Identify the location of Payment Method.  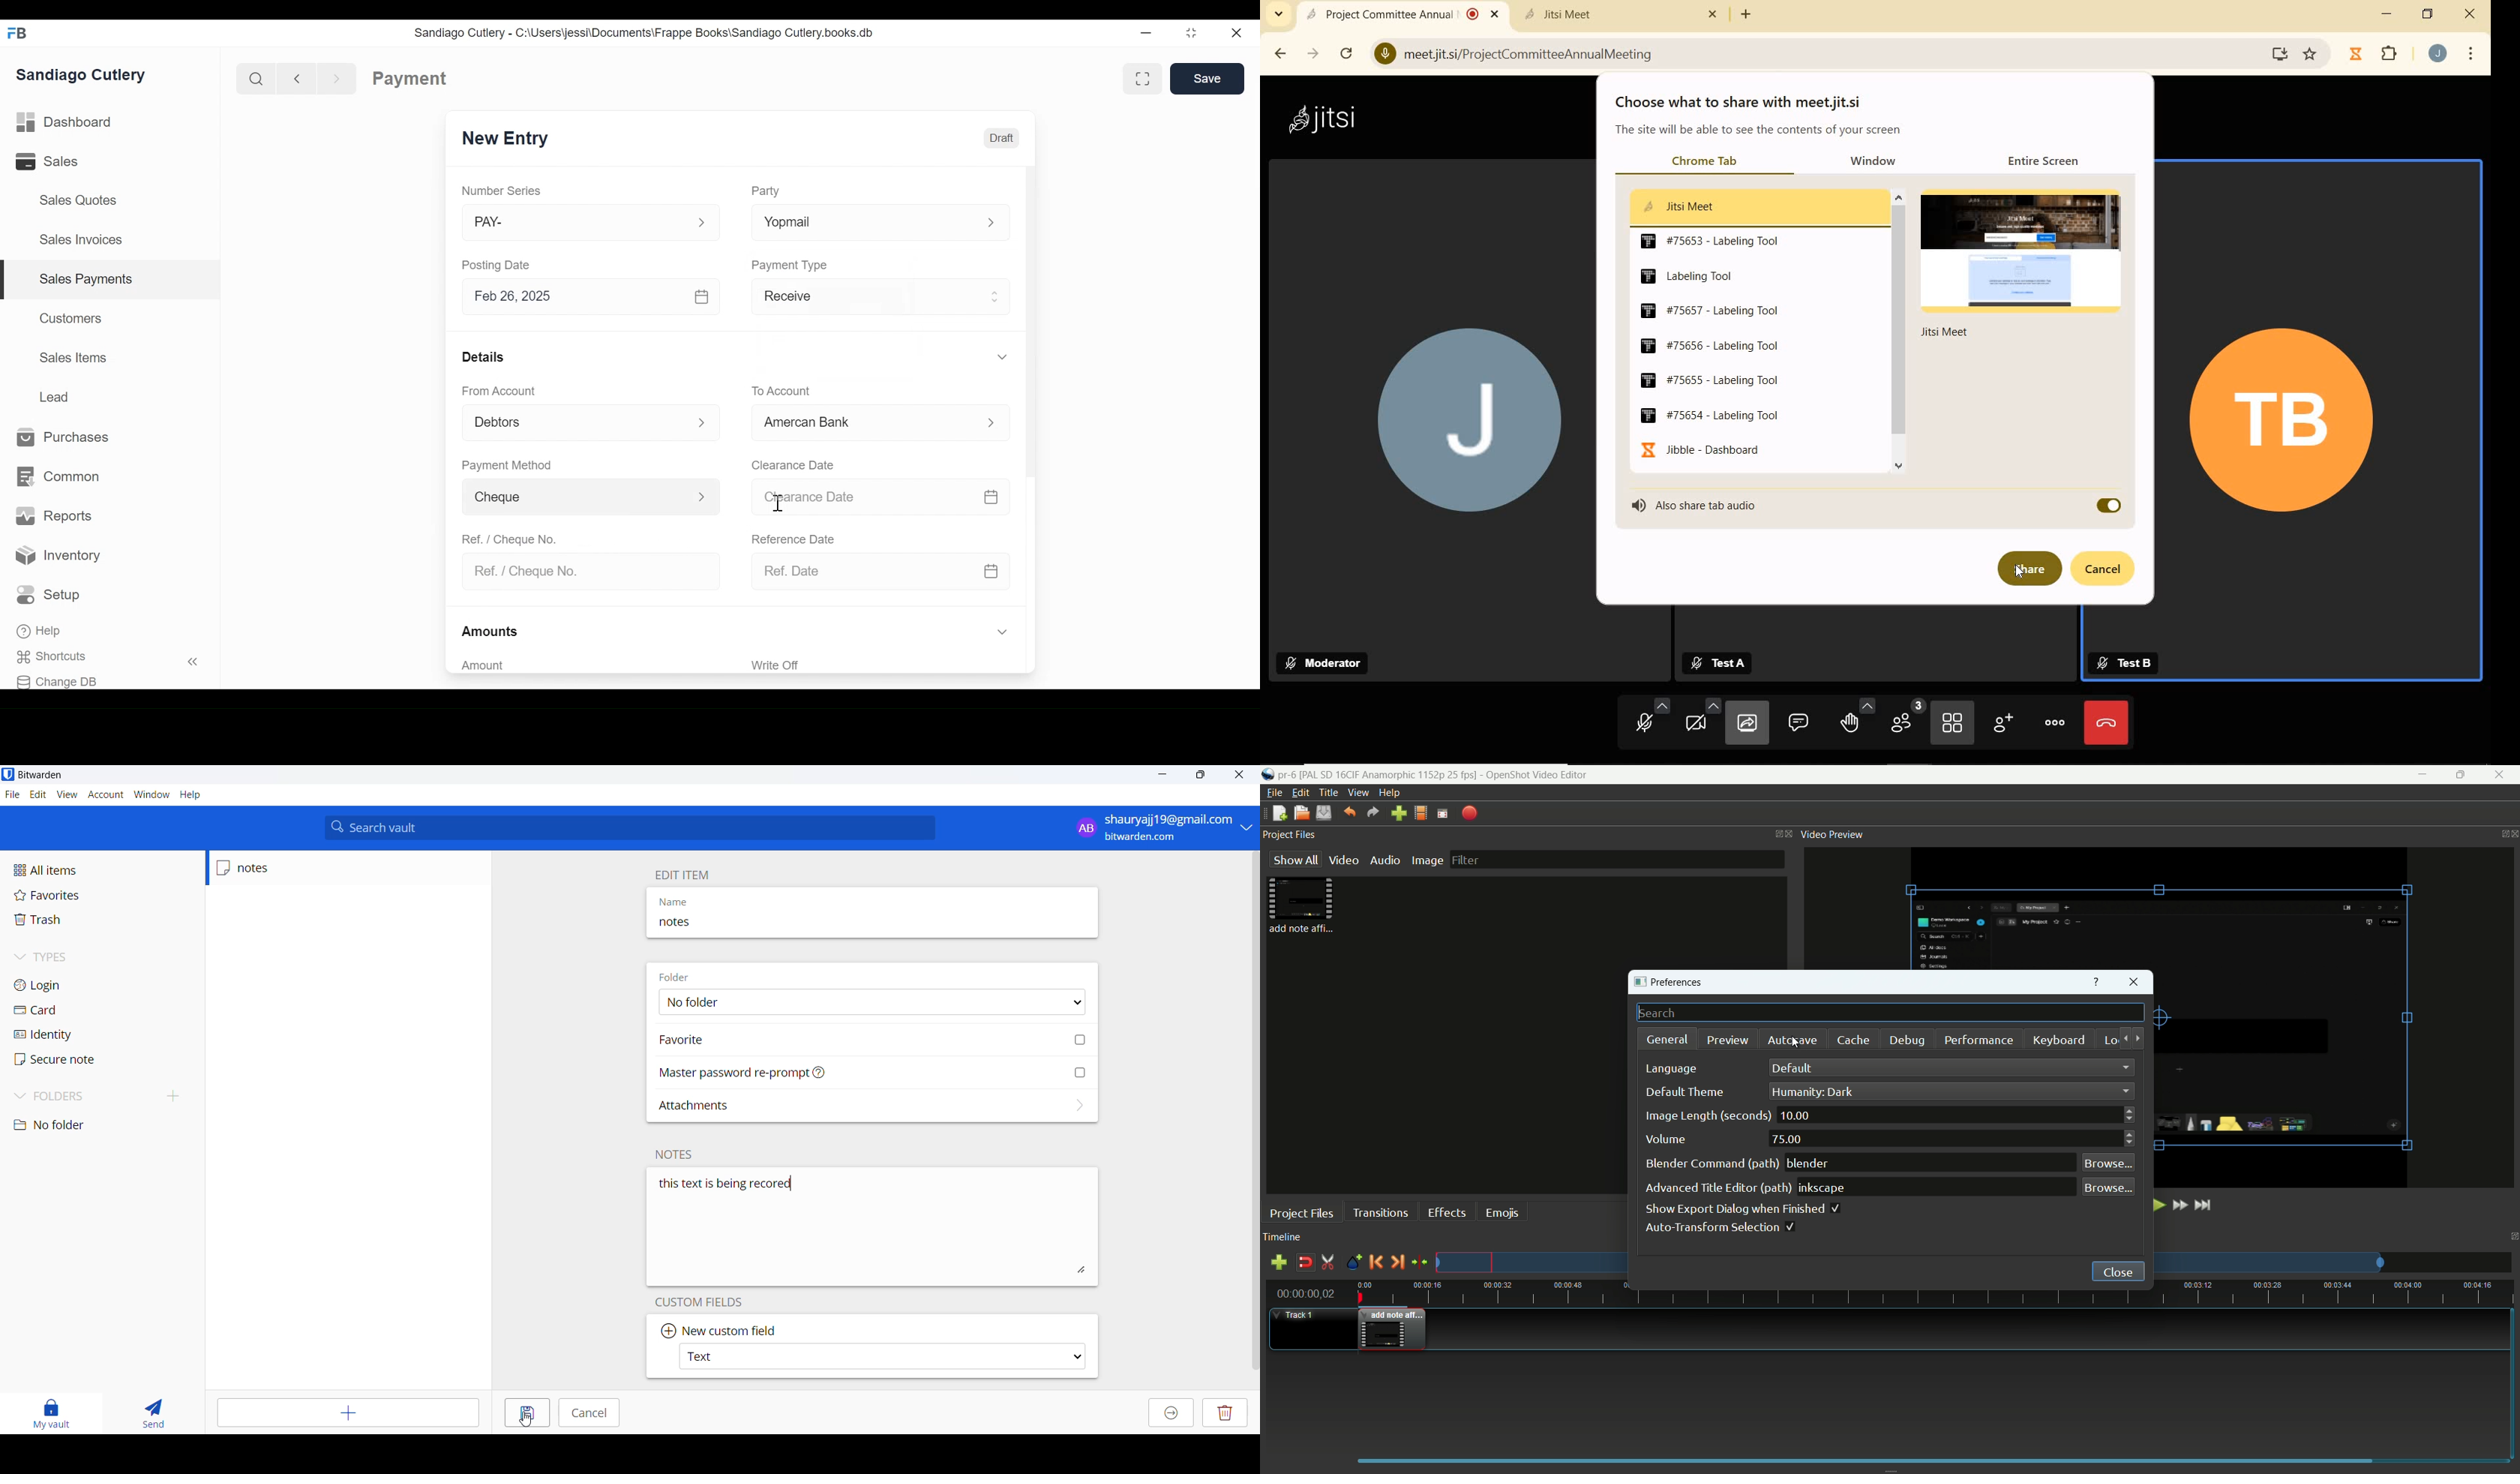
(507, 466).